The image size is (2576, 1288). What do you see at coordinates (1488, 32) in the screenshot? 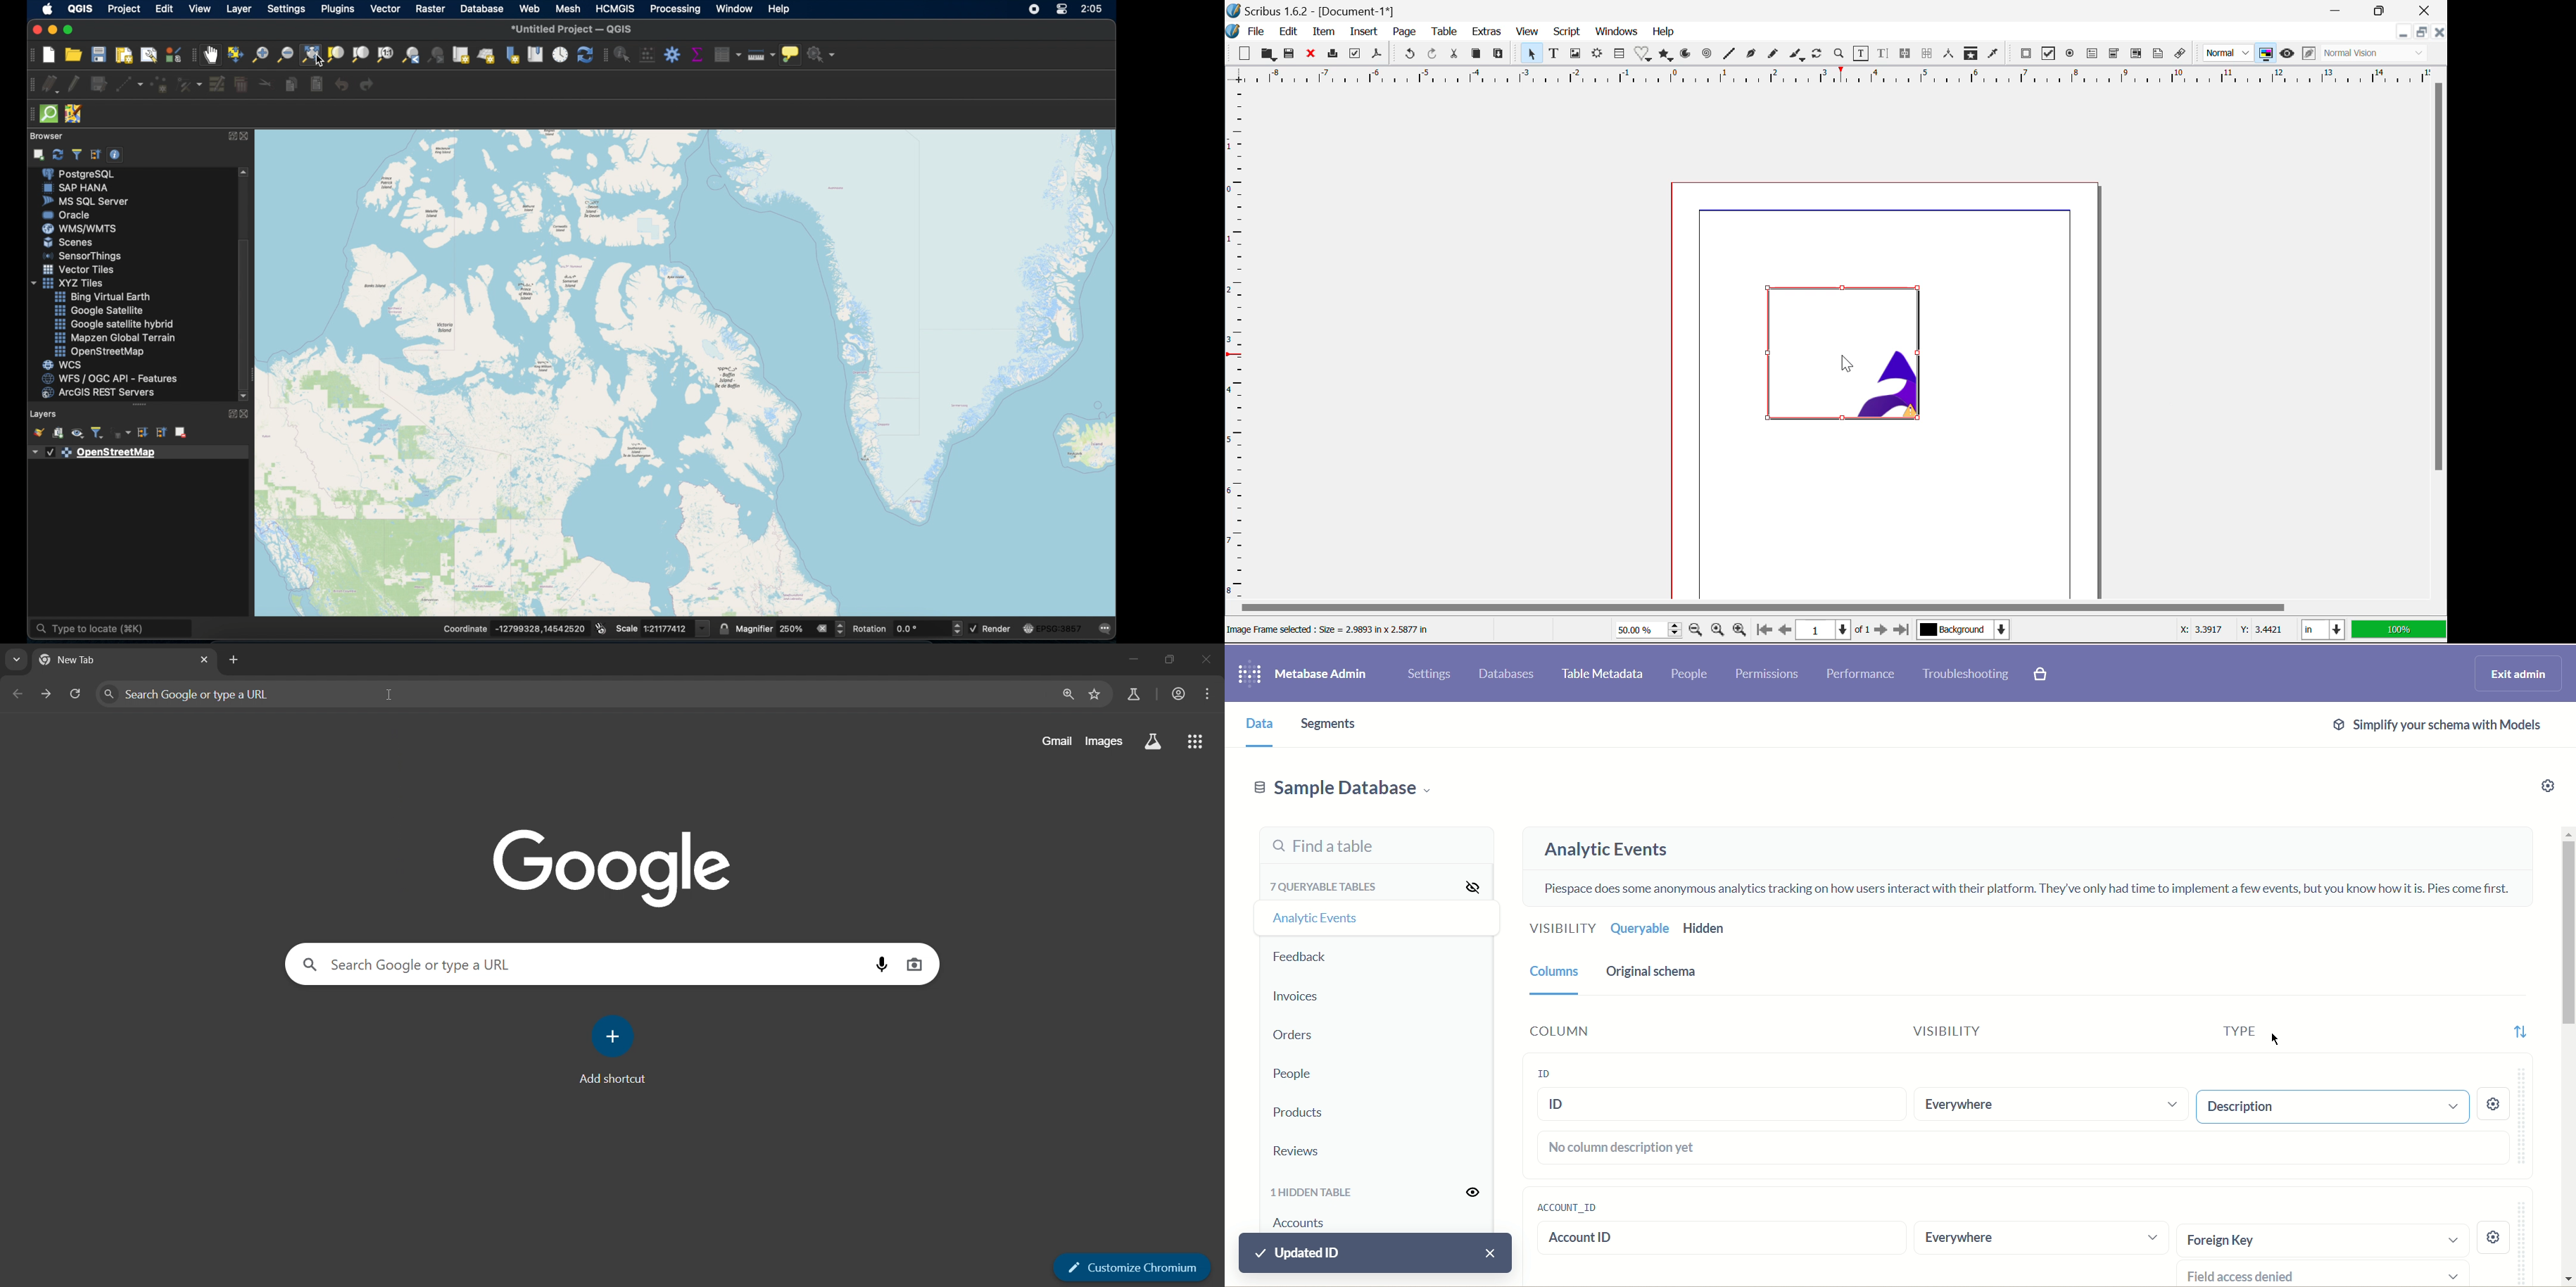
I see `Extras` at bounding box center [1488, 32].